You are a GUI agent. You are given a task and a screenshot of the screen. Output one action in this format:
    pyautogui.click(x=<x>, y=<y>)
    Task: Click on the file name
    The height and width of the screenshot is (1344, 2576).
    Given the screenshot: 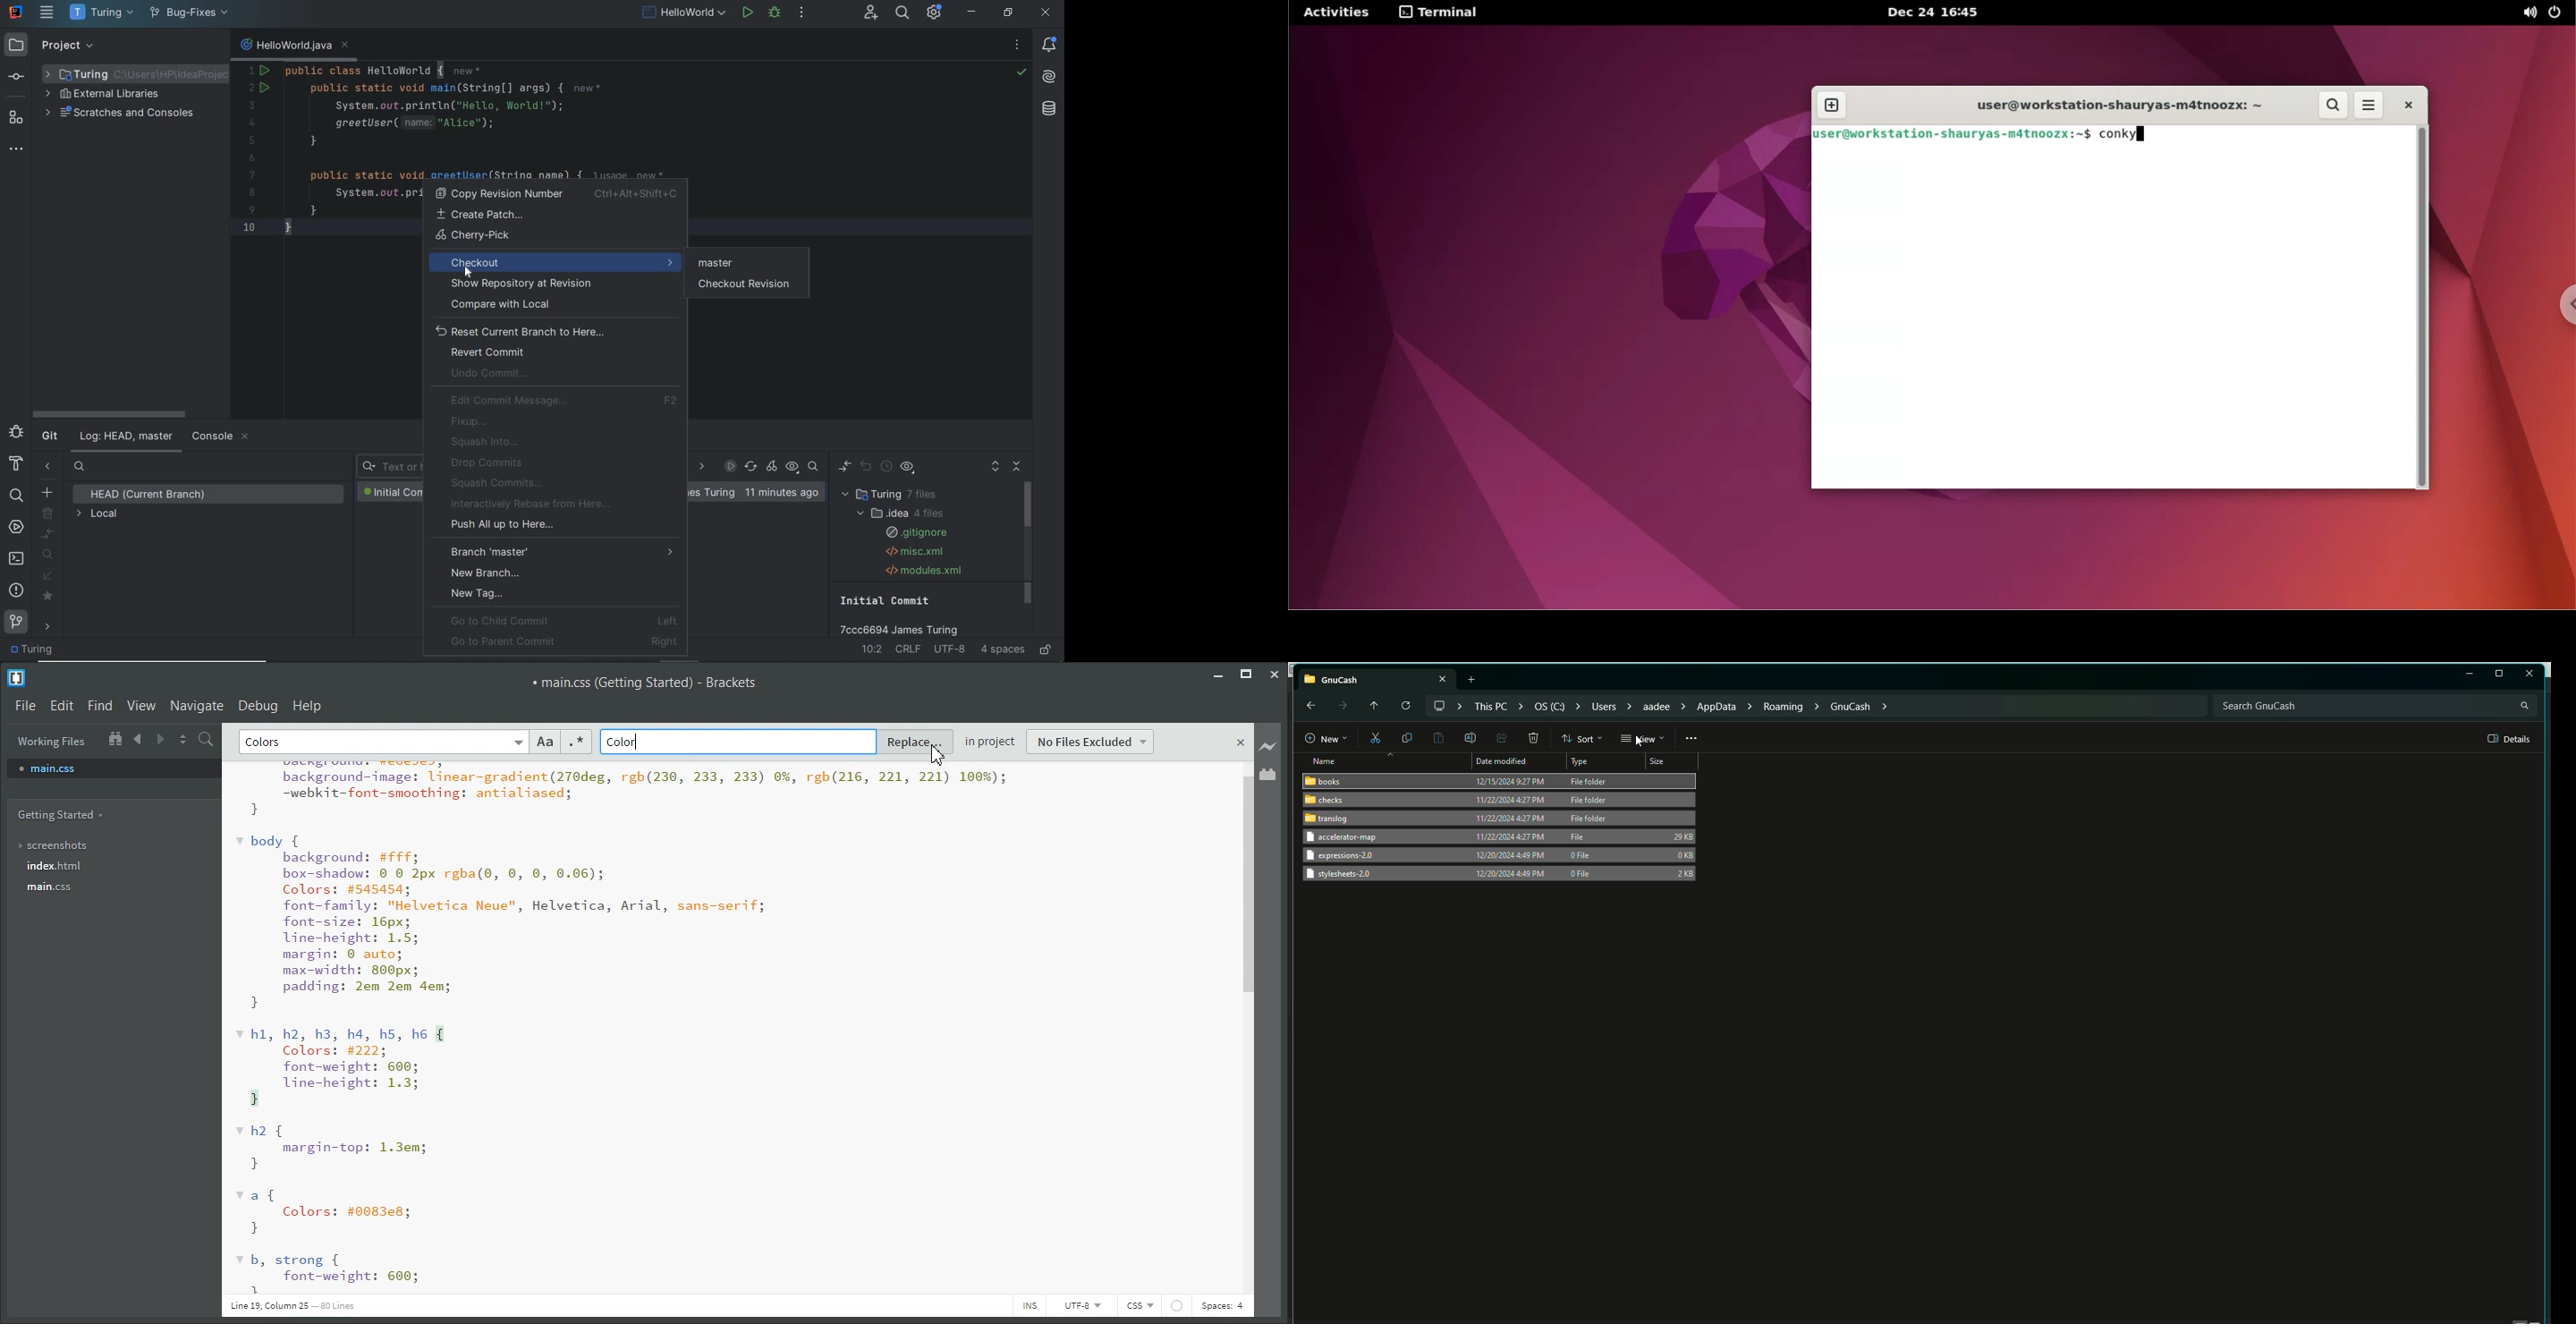 What is the action you would take?
    pyautogui.click(x=294, y=47)
    